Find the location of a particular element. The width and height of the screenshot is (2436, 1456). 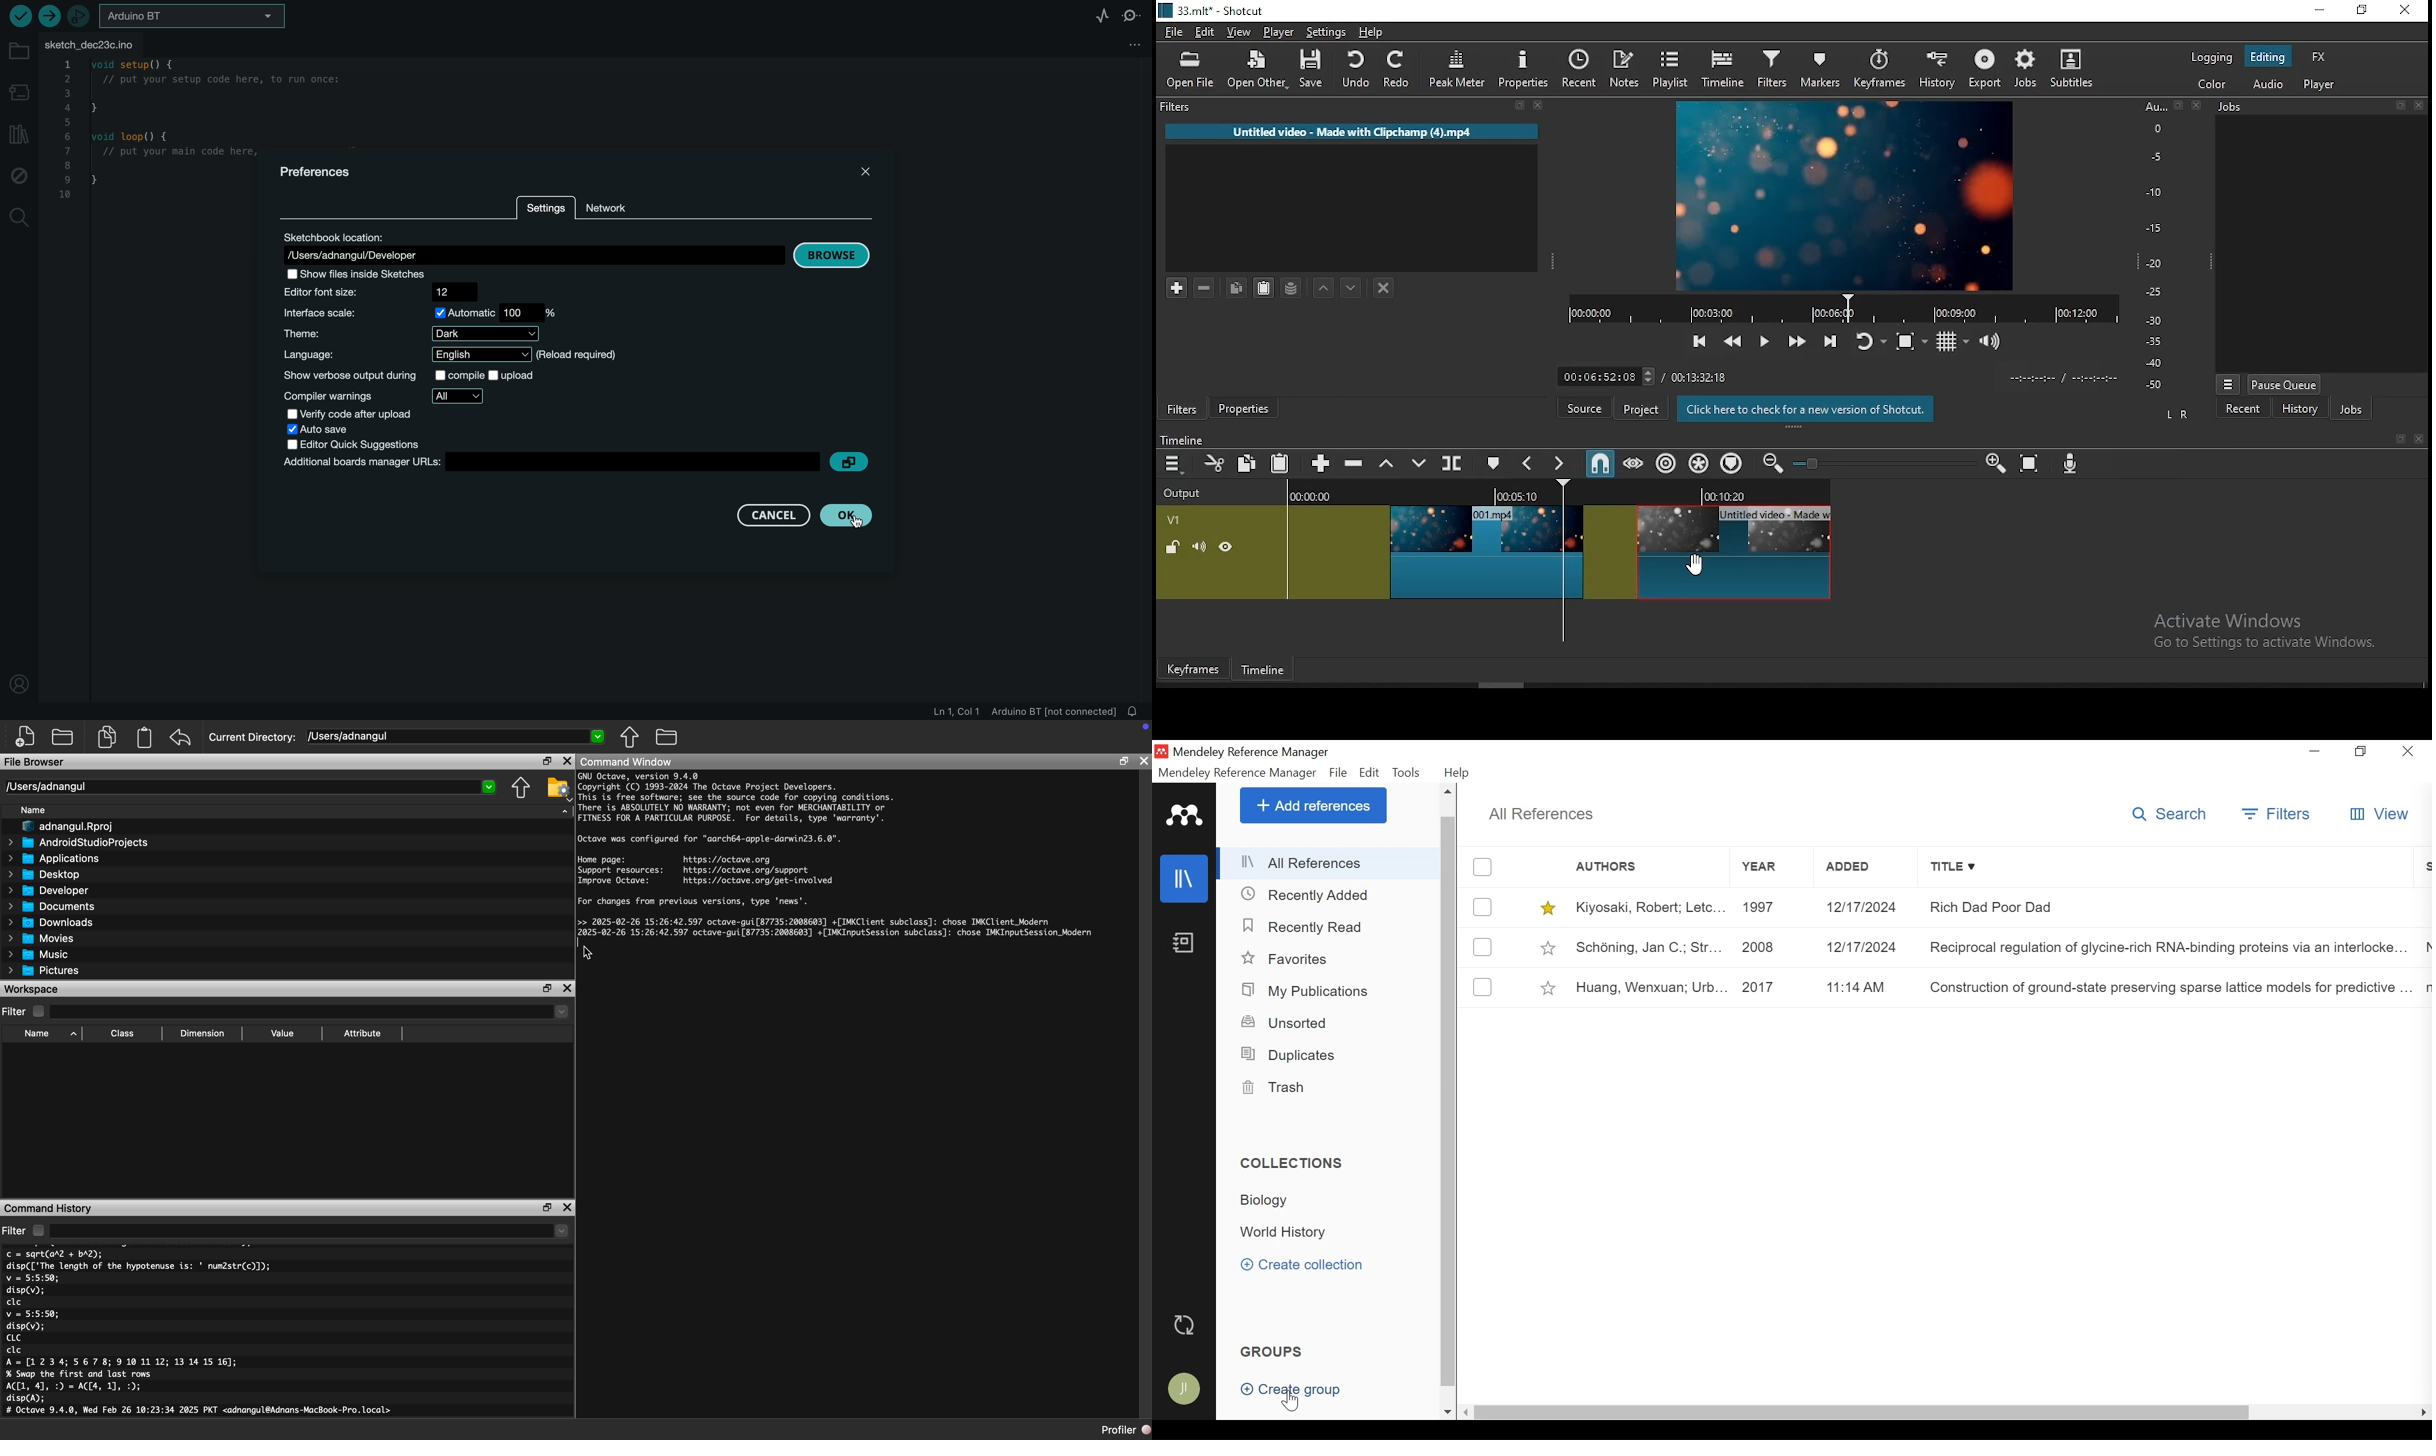

editor font size is located at coordinates (376, 291).